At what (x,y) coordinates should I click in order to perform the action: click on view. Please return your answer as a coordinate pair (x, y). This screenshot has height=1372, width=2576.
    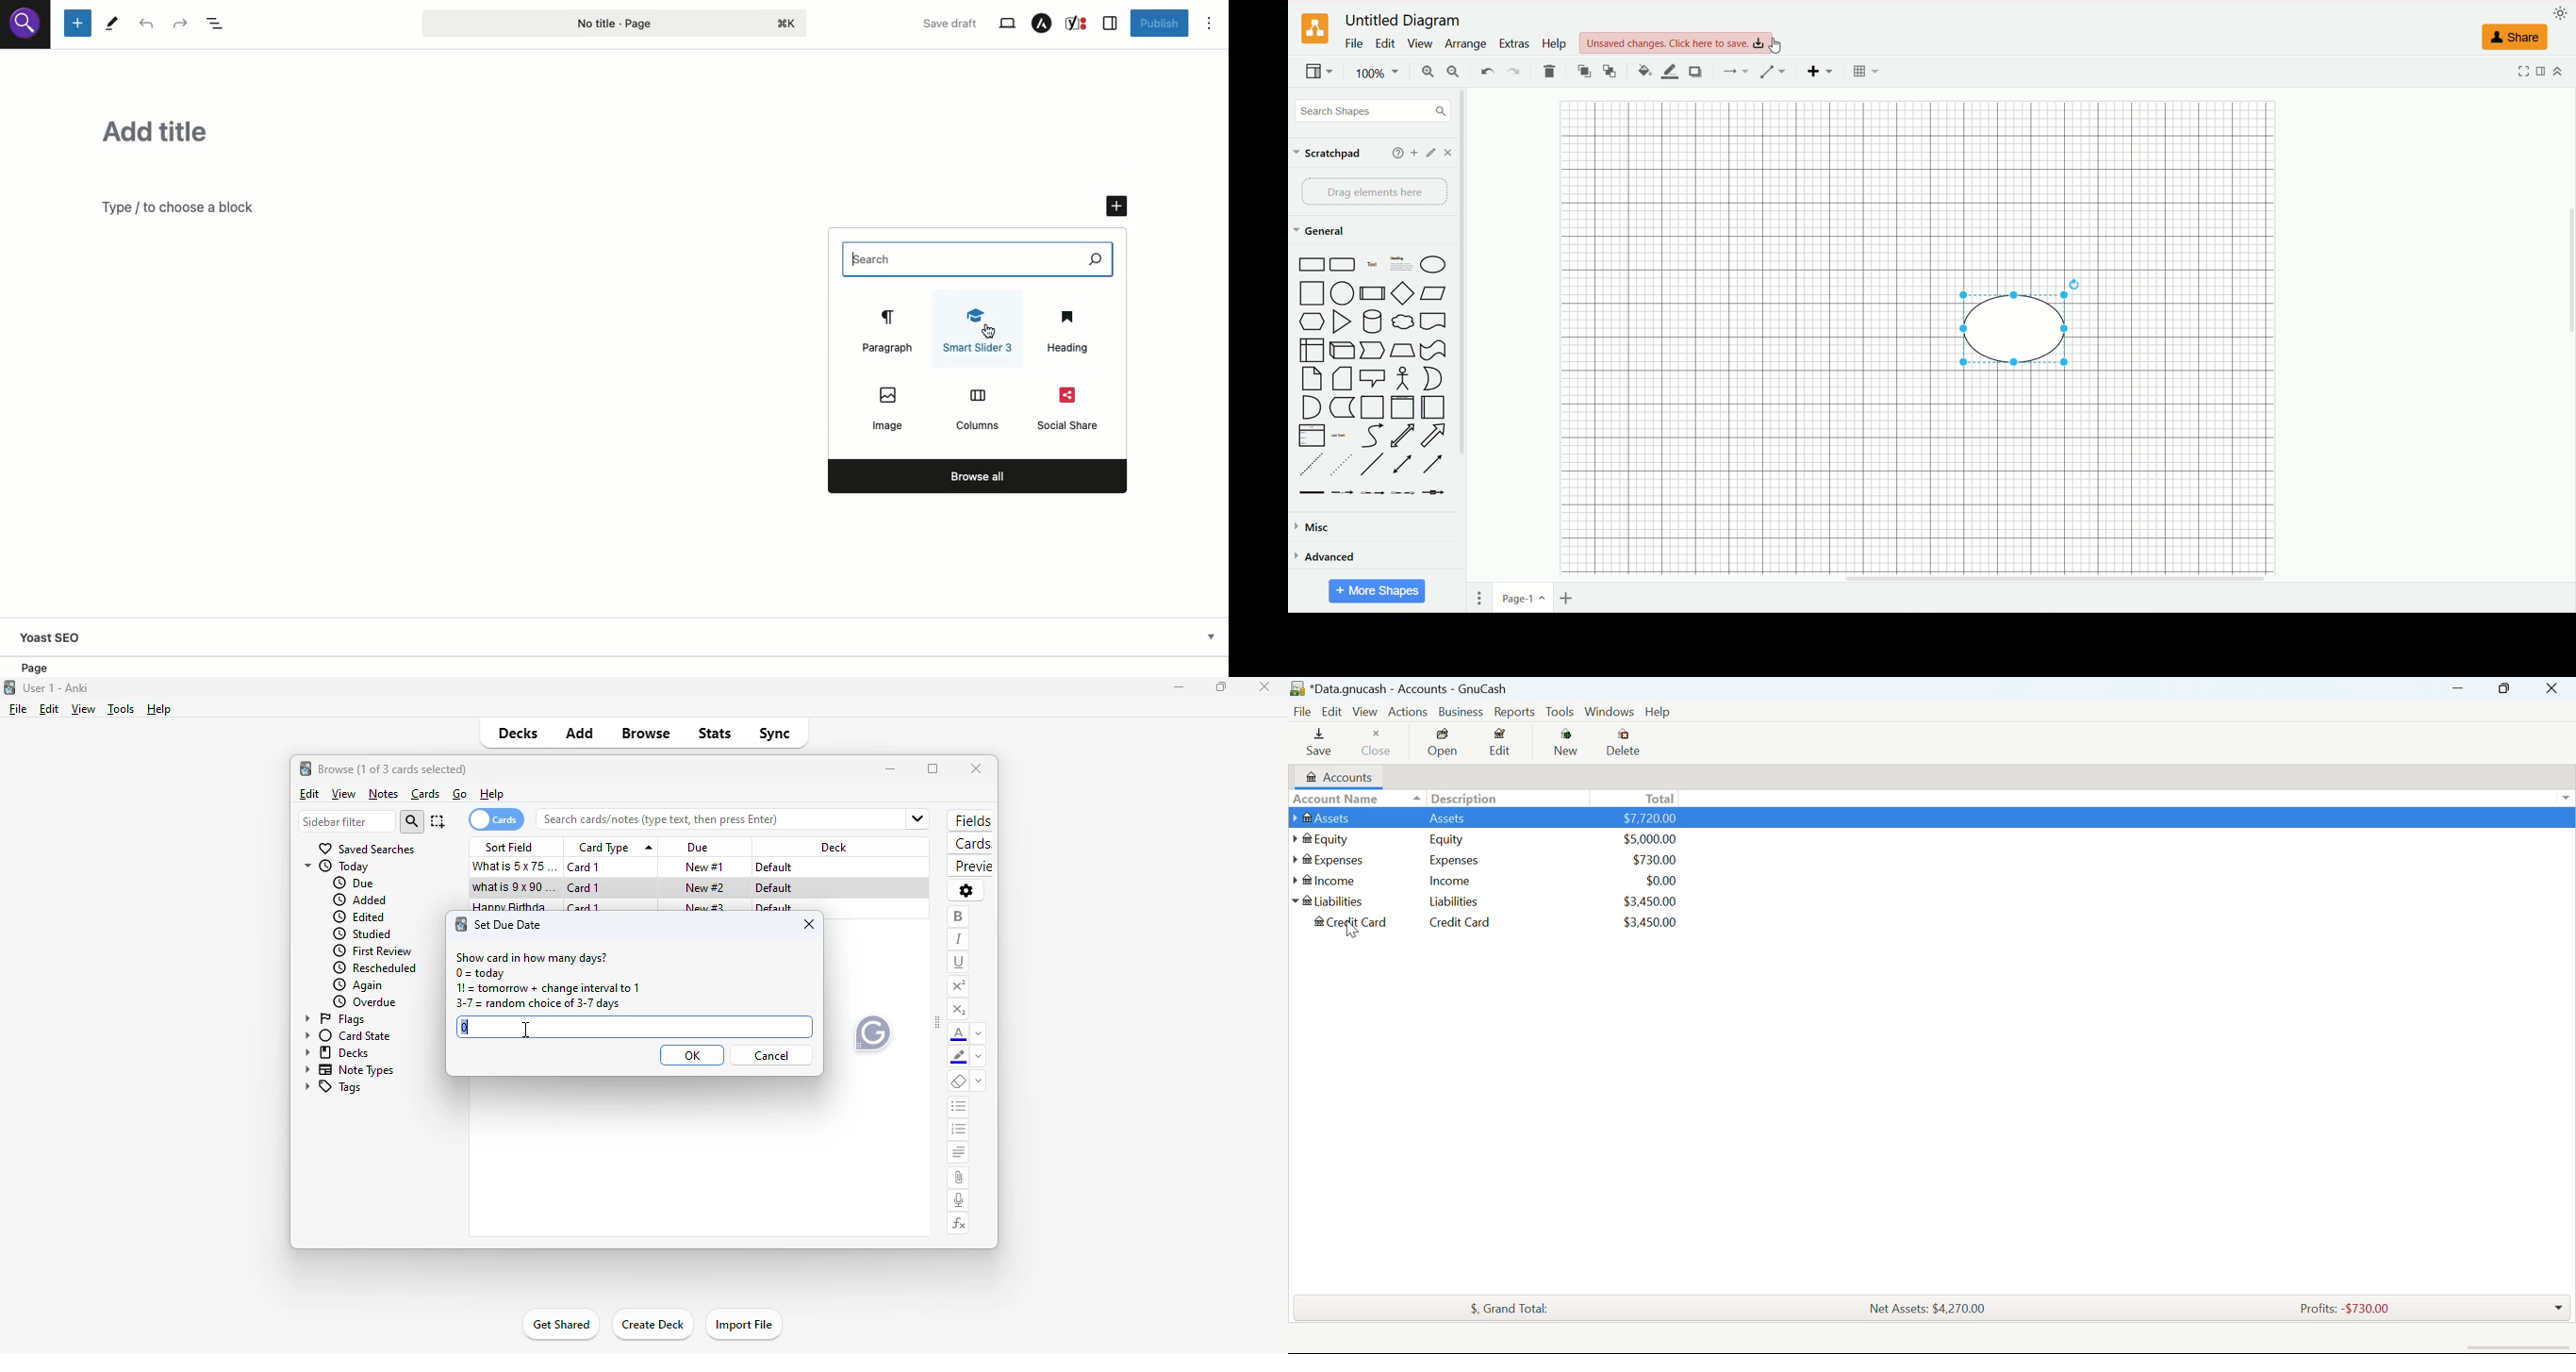
    Looking at the image, I should click on (82, 710).